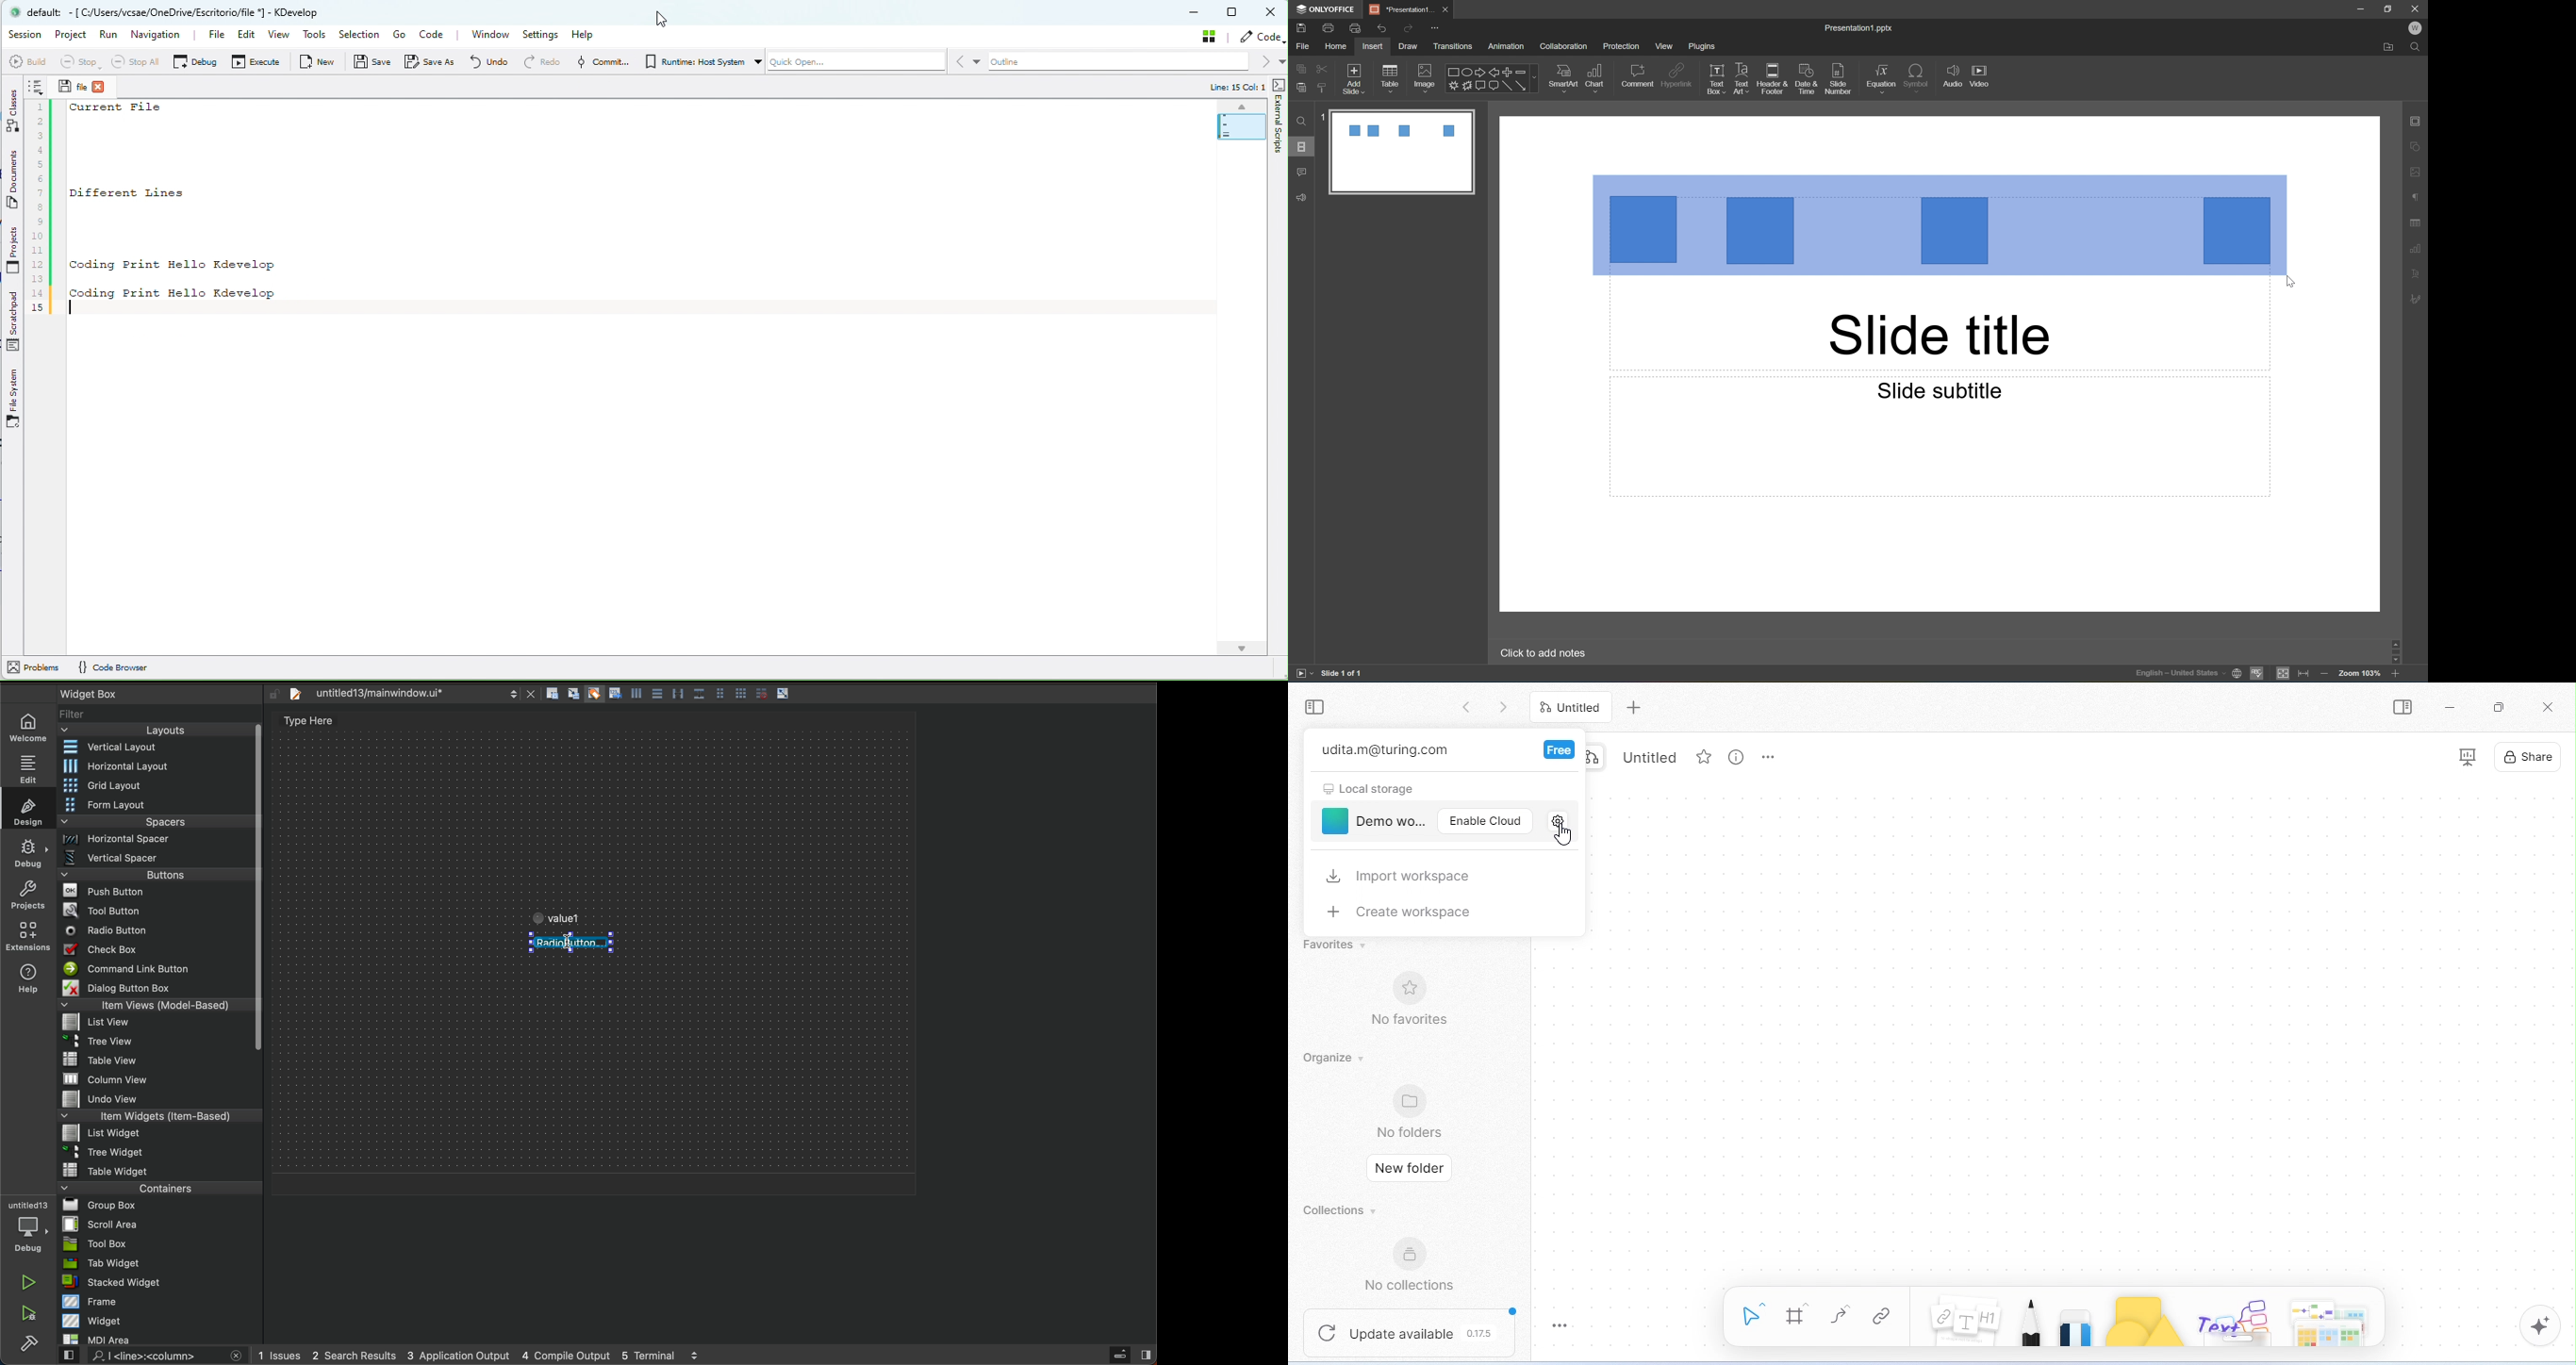 The height and width of the screenshot is (1372, 2576). What do you see at coordinates (1302, 88) in the screenshot?
I see `paste` at bounding box center [1302, 88].